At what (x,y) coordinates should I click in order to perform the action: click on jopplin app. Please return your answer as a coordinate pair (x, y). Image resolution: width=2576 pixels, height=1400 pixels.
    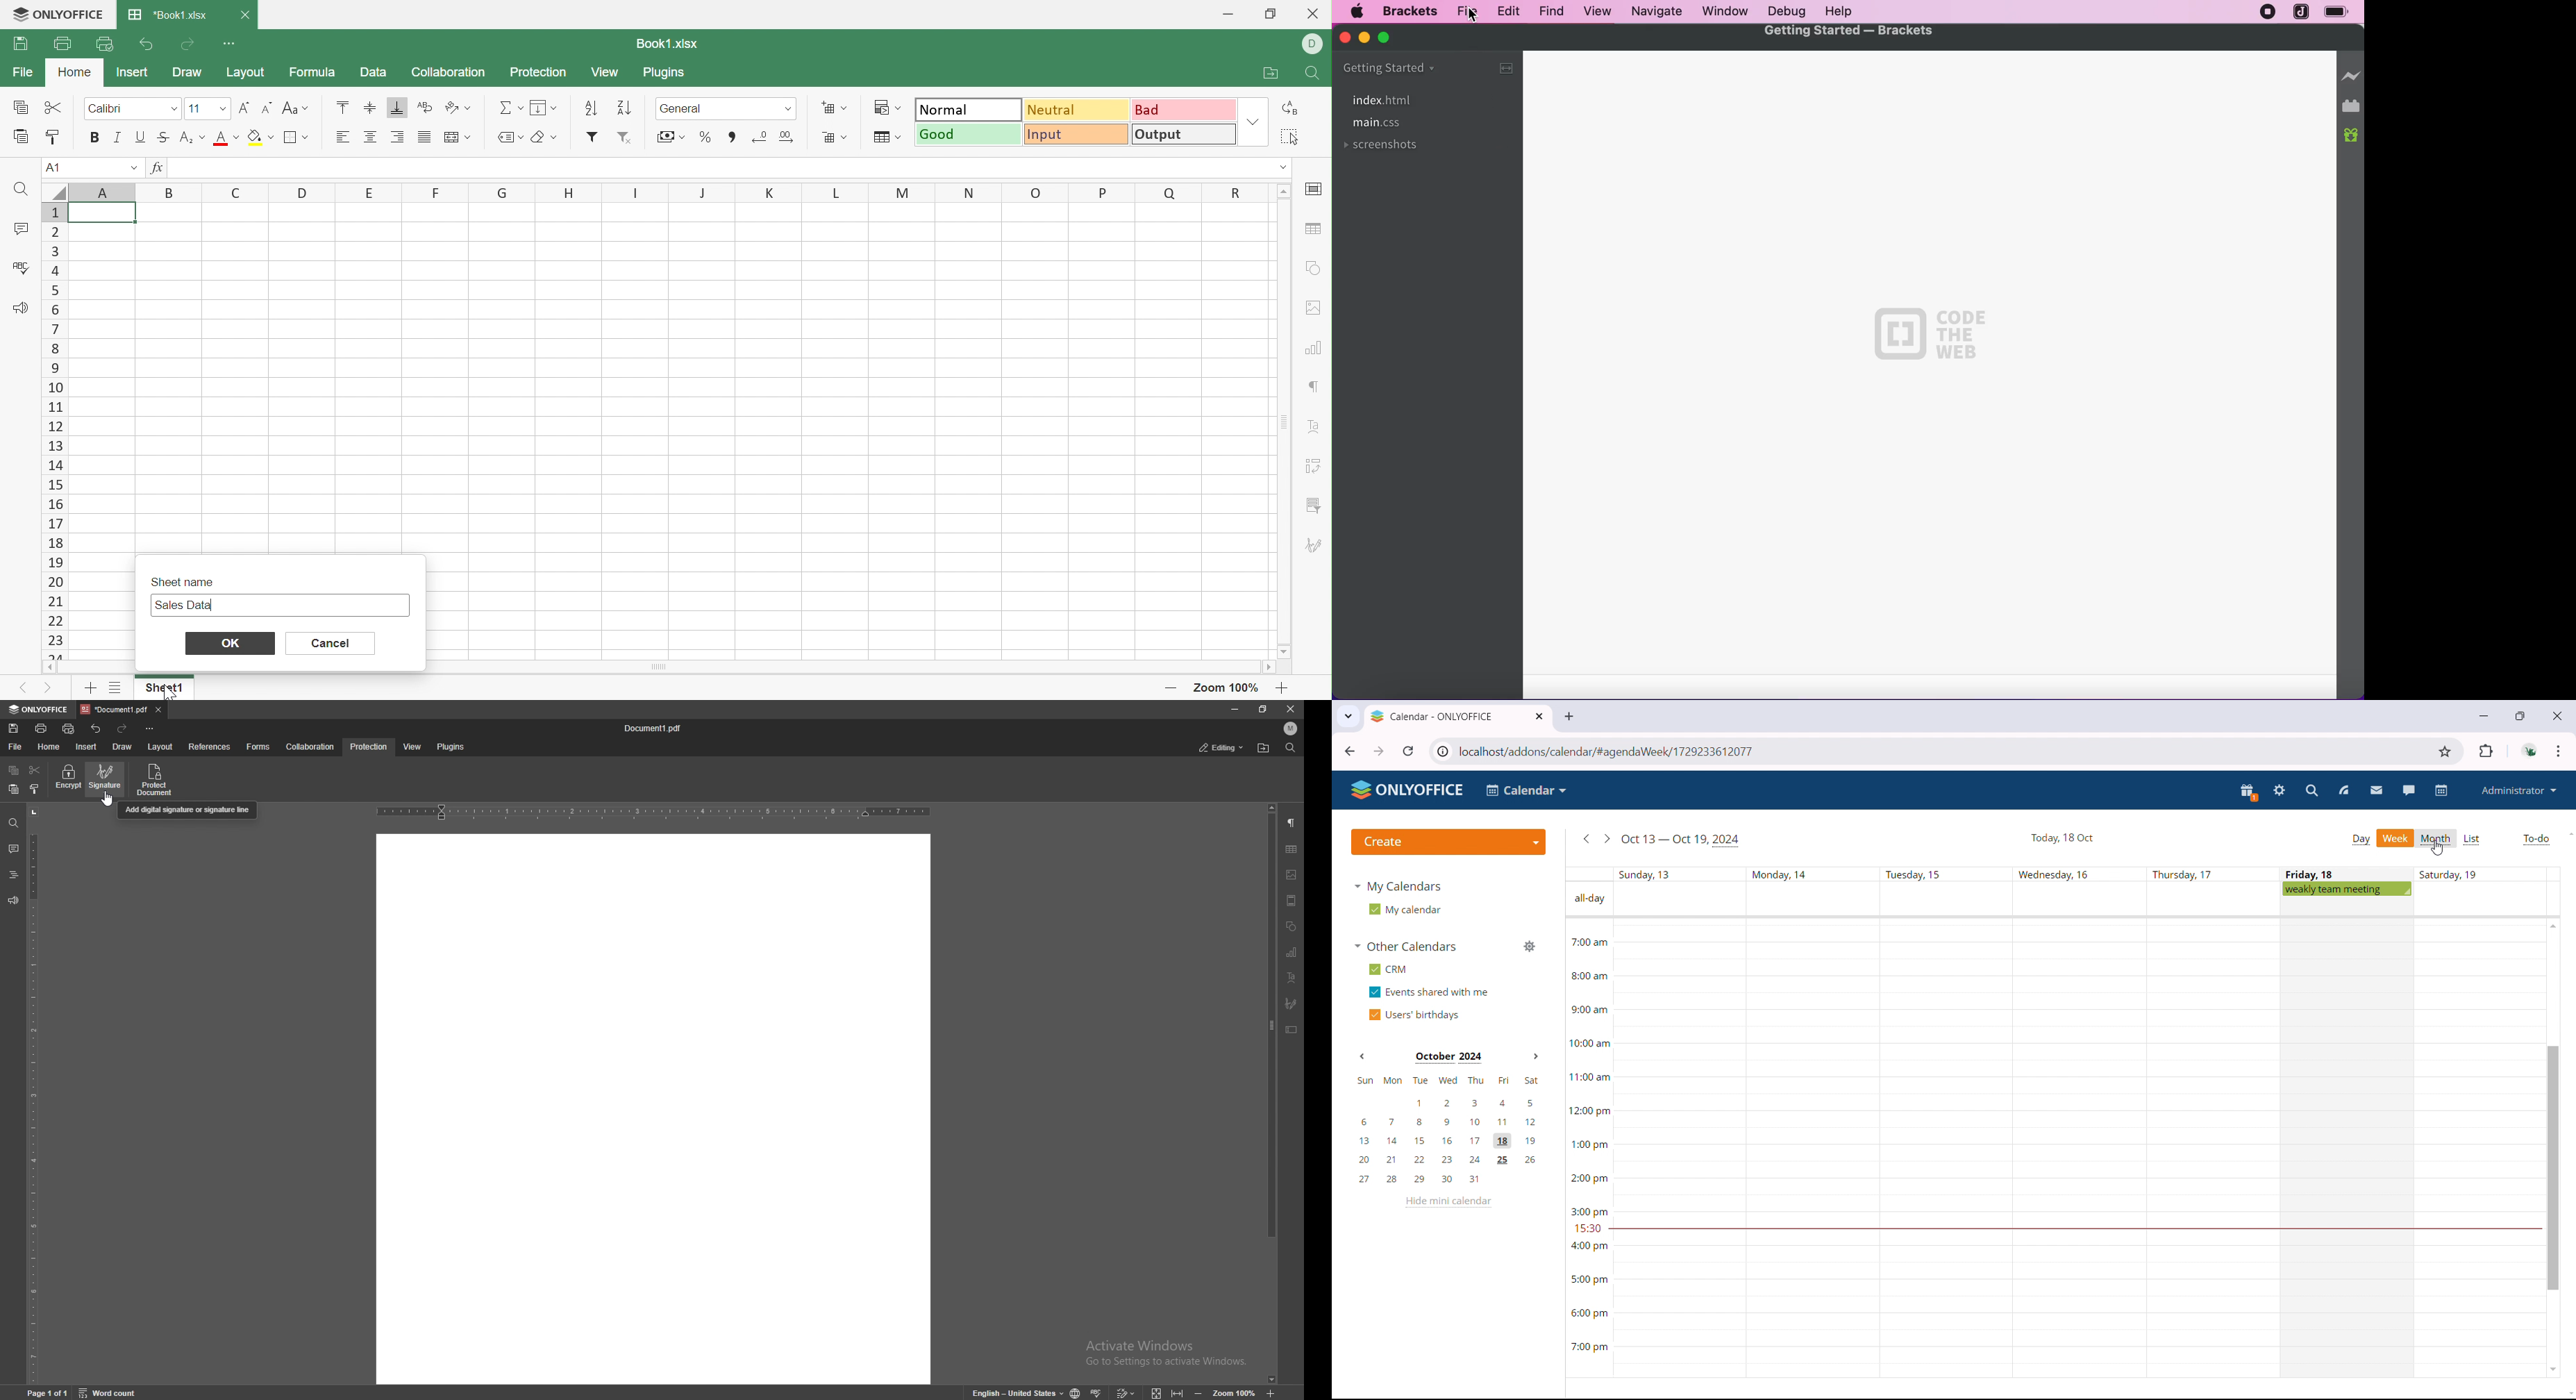
    Looking at the image, I should click on (2302, 12).